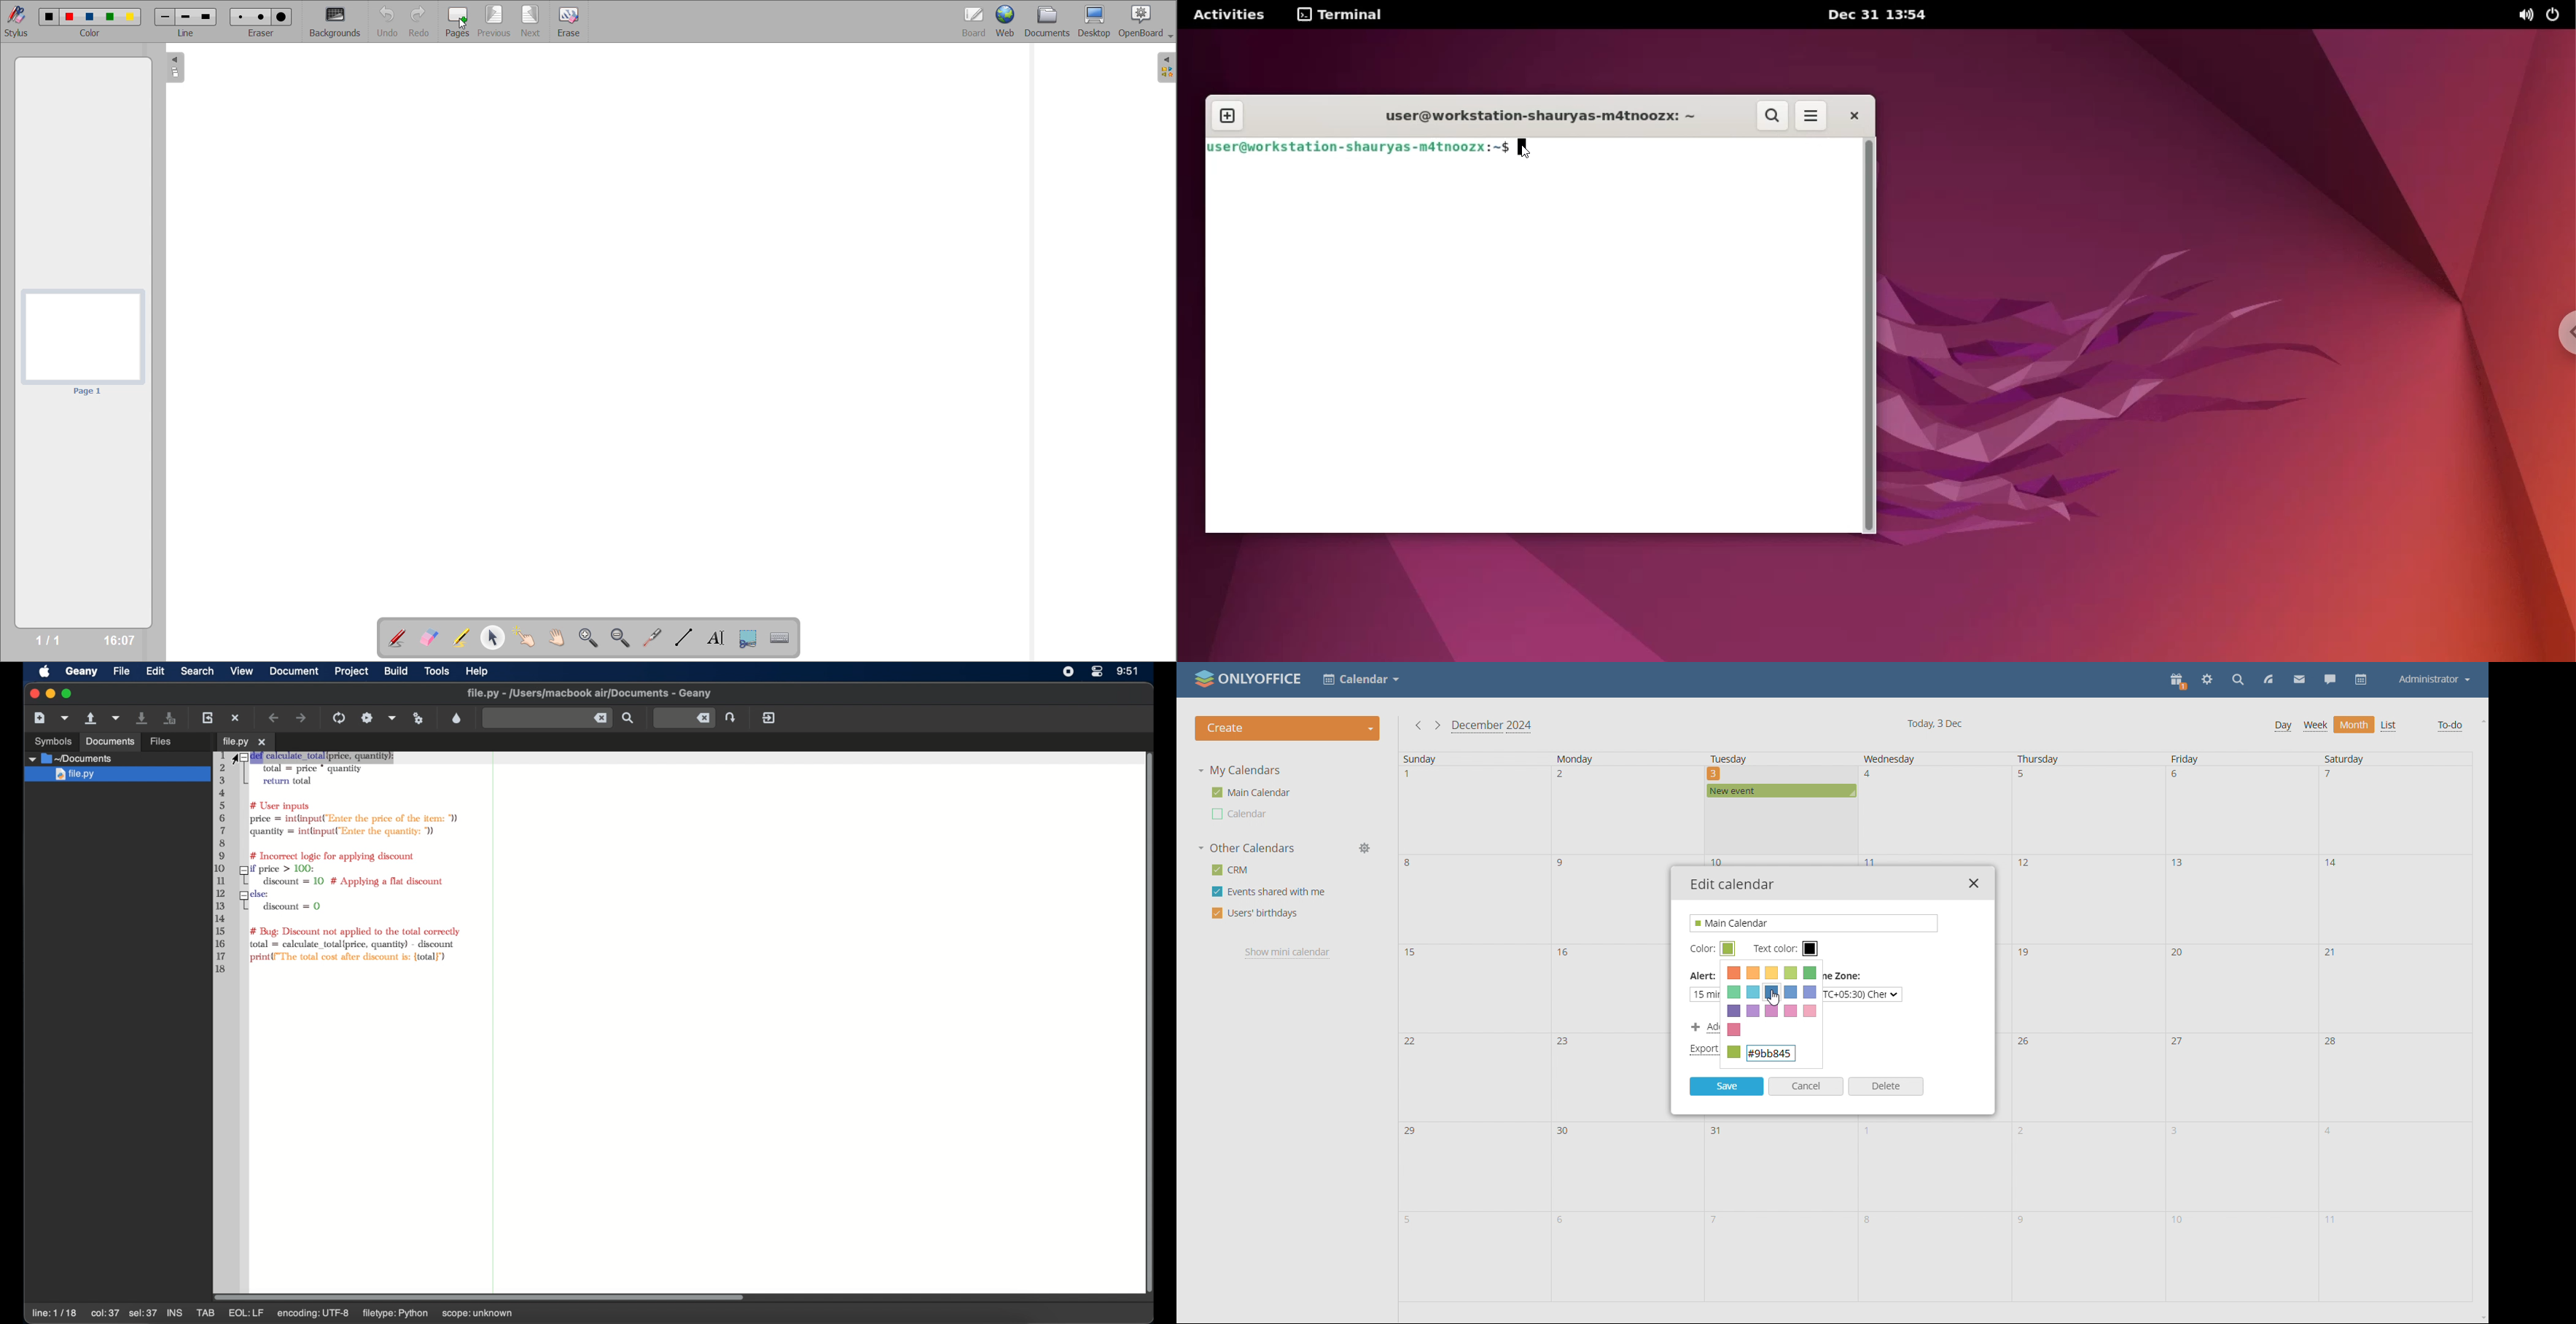  What do you see at coordinates (1933, 810) in the screenshot?
I see `date` at bounding box center [1933, 810].